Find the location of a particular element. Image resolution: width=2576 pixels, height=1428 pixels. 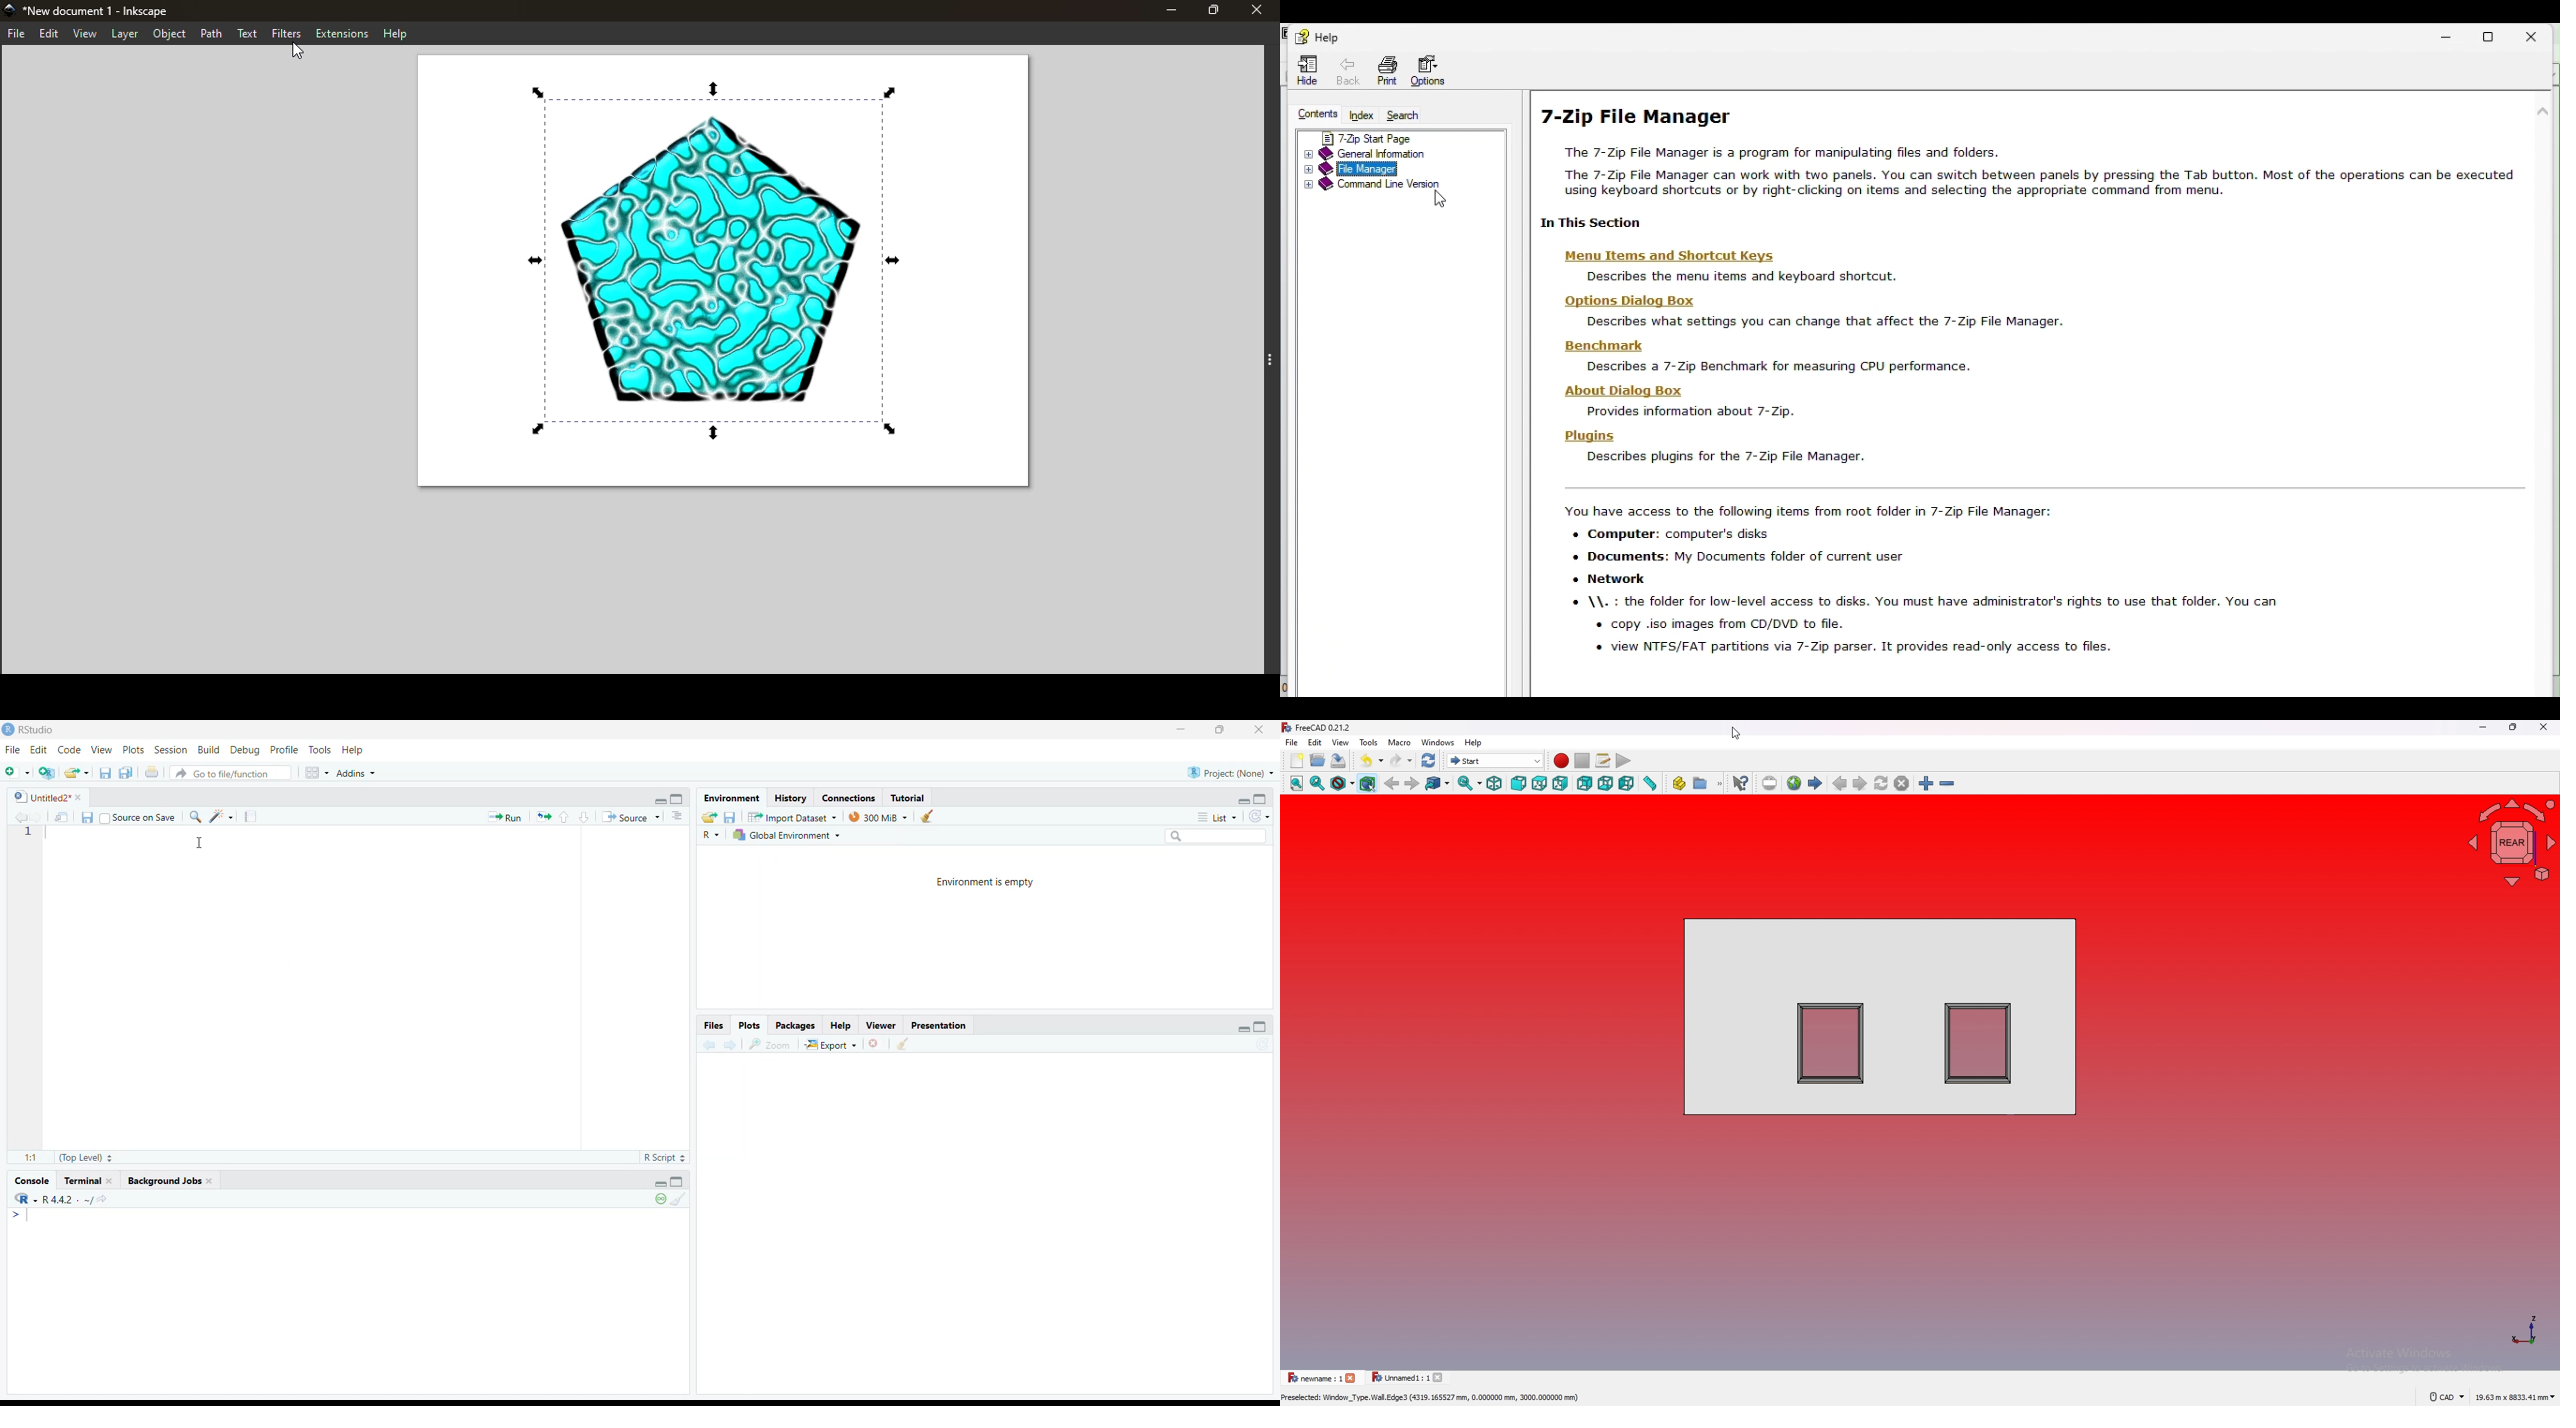

7 zip start page is located at coordinates (1386, 138).